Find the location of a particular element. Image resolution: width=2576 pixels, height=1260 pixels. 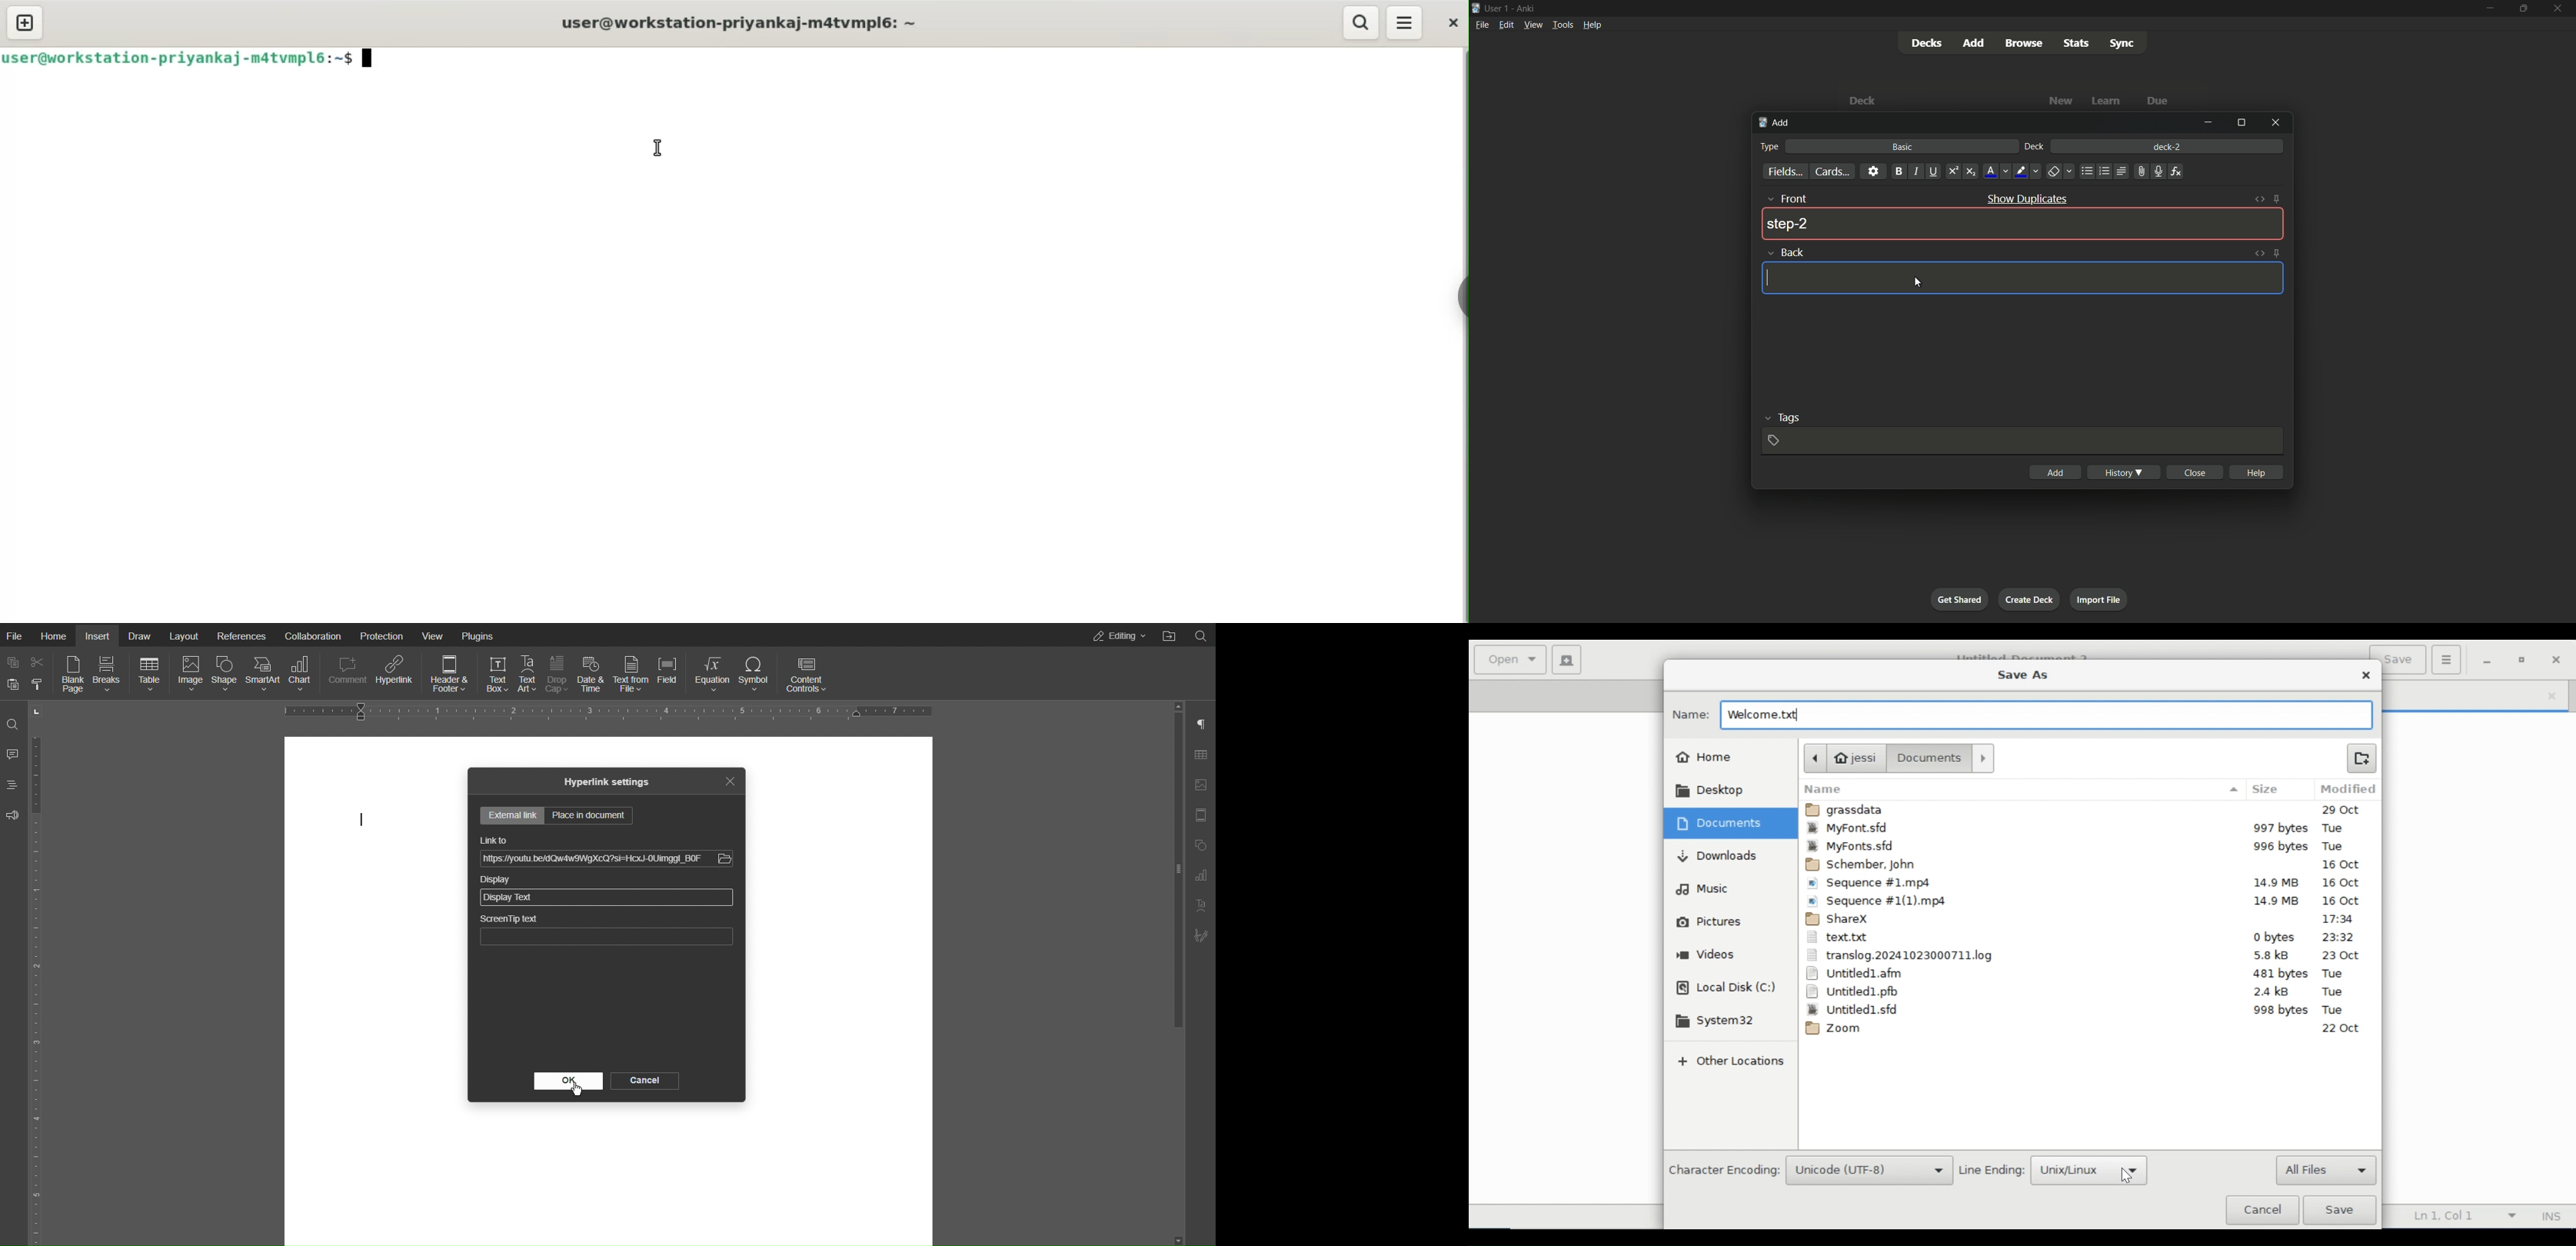

cursor is located at coordinates (1920, 283).